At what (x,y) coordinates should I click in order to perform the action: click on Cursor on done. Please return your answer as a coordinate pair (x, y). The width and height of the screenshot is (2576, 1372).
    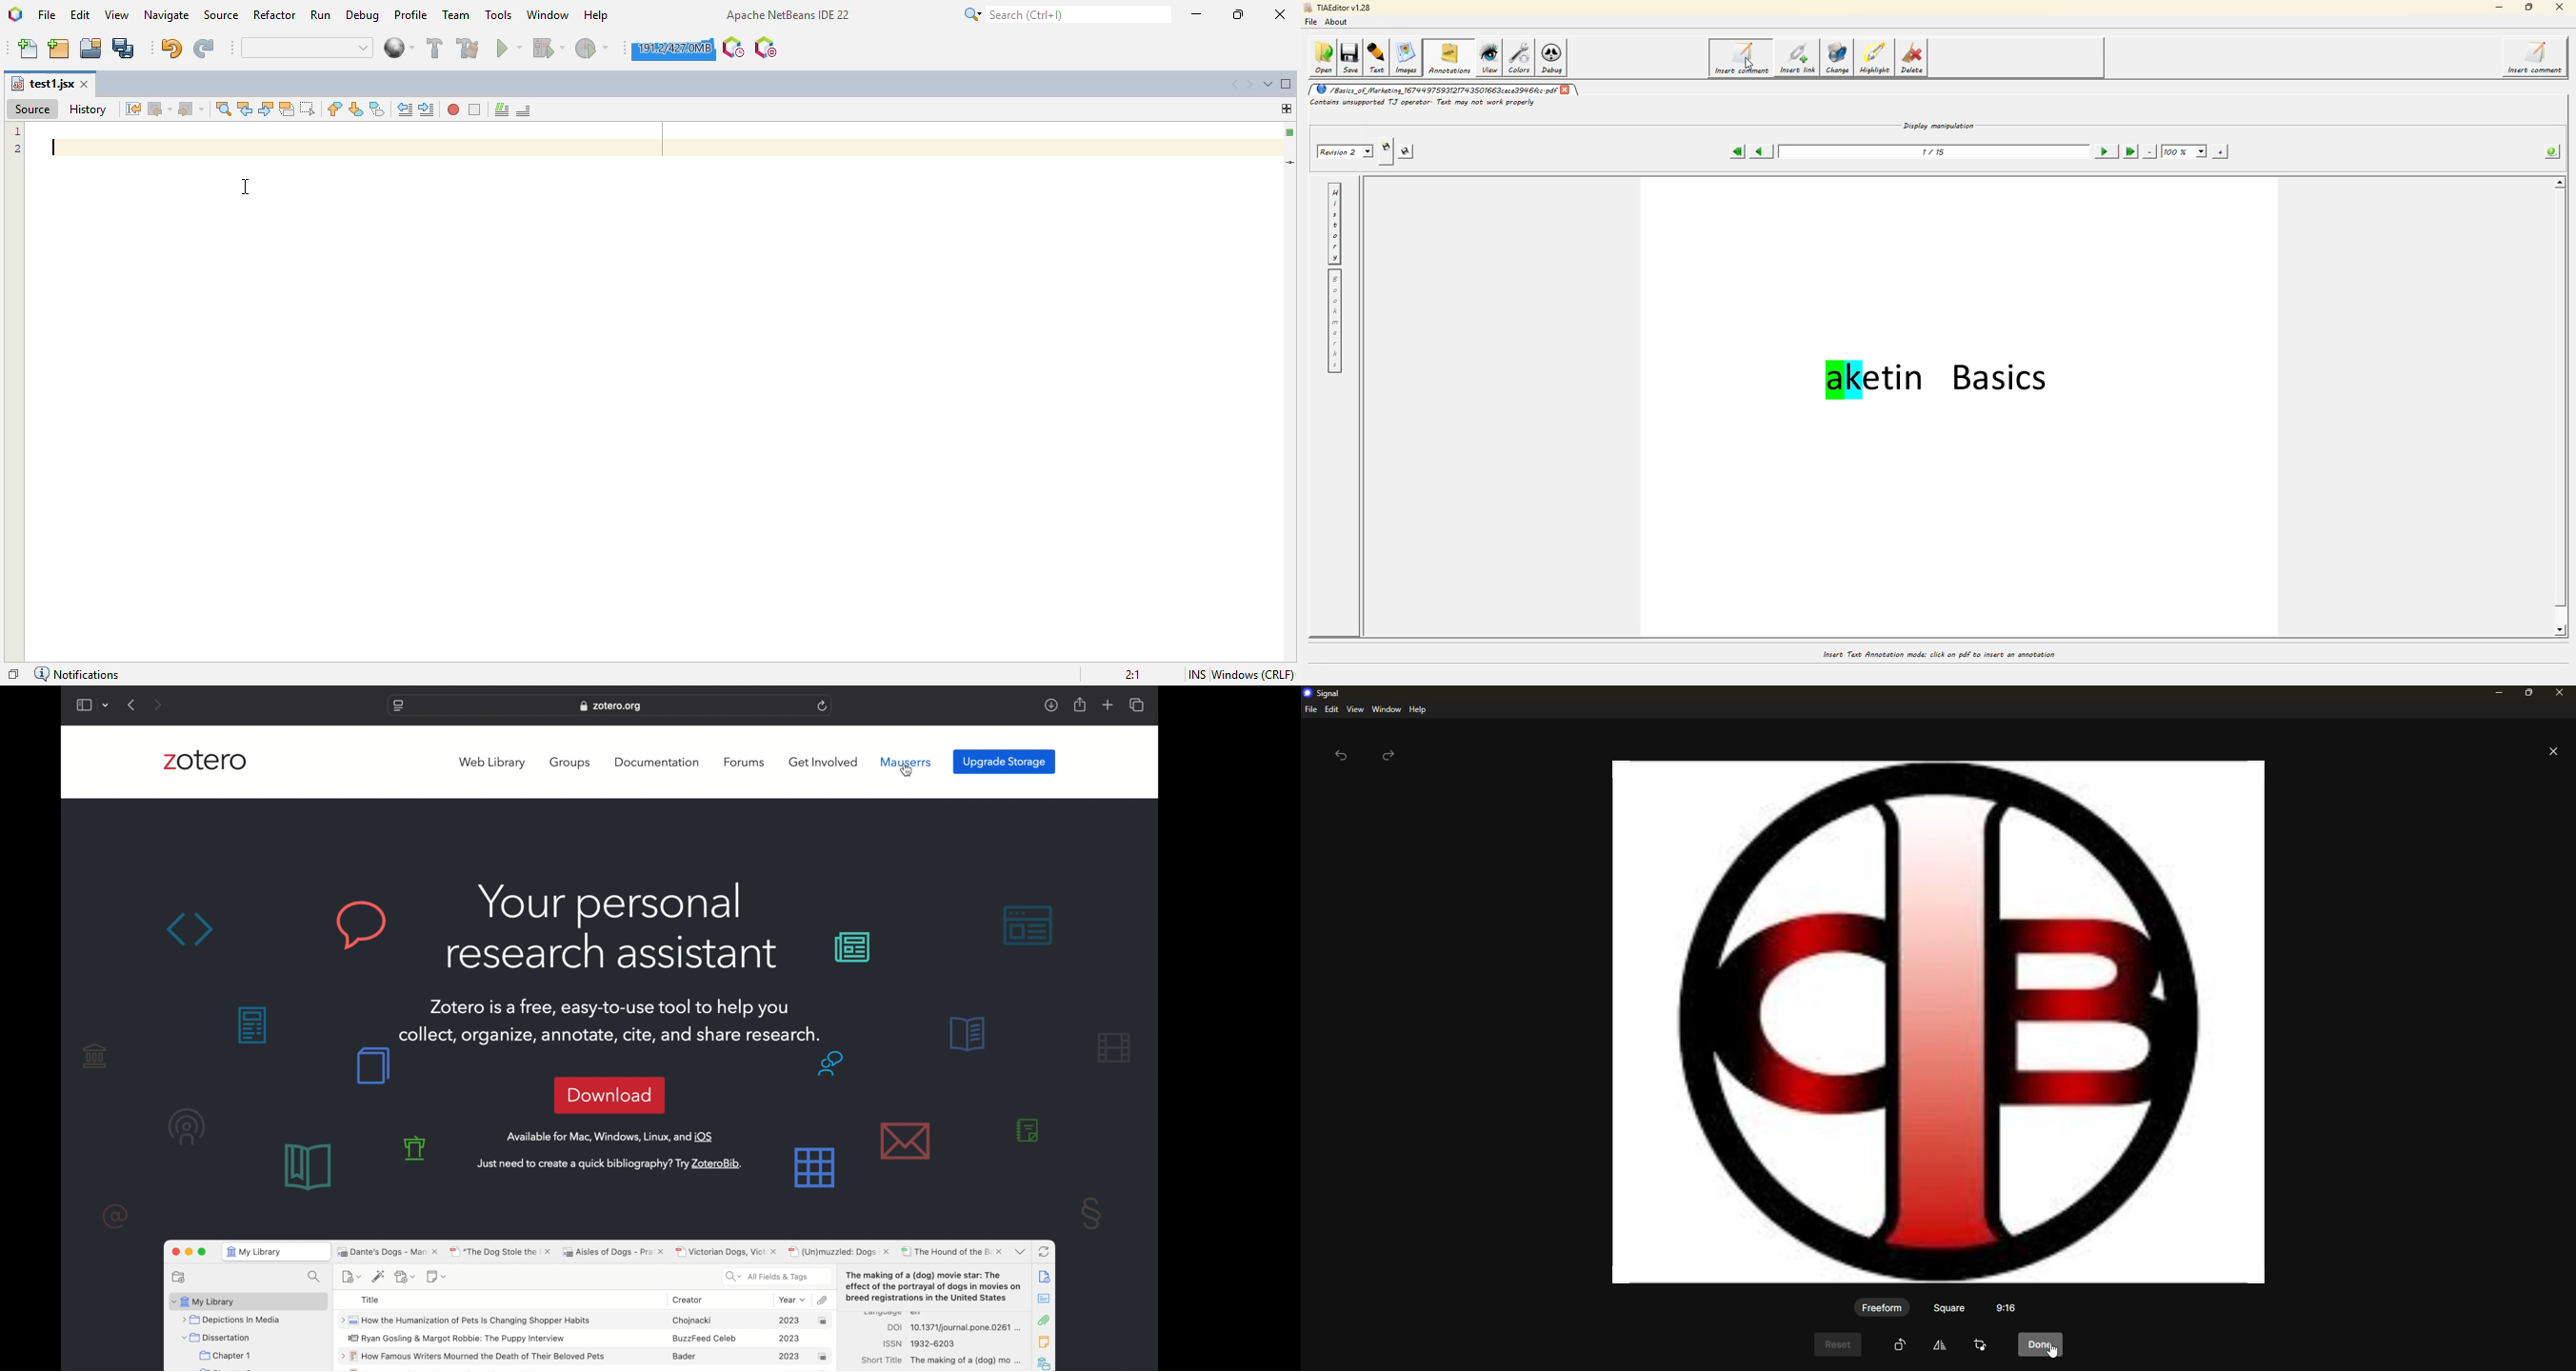
    Looking at the image, I should click on (2043, 1344).